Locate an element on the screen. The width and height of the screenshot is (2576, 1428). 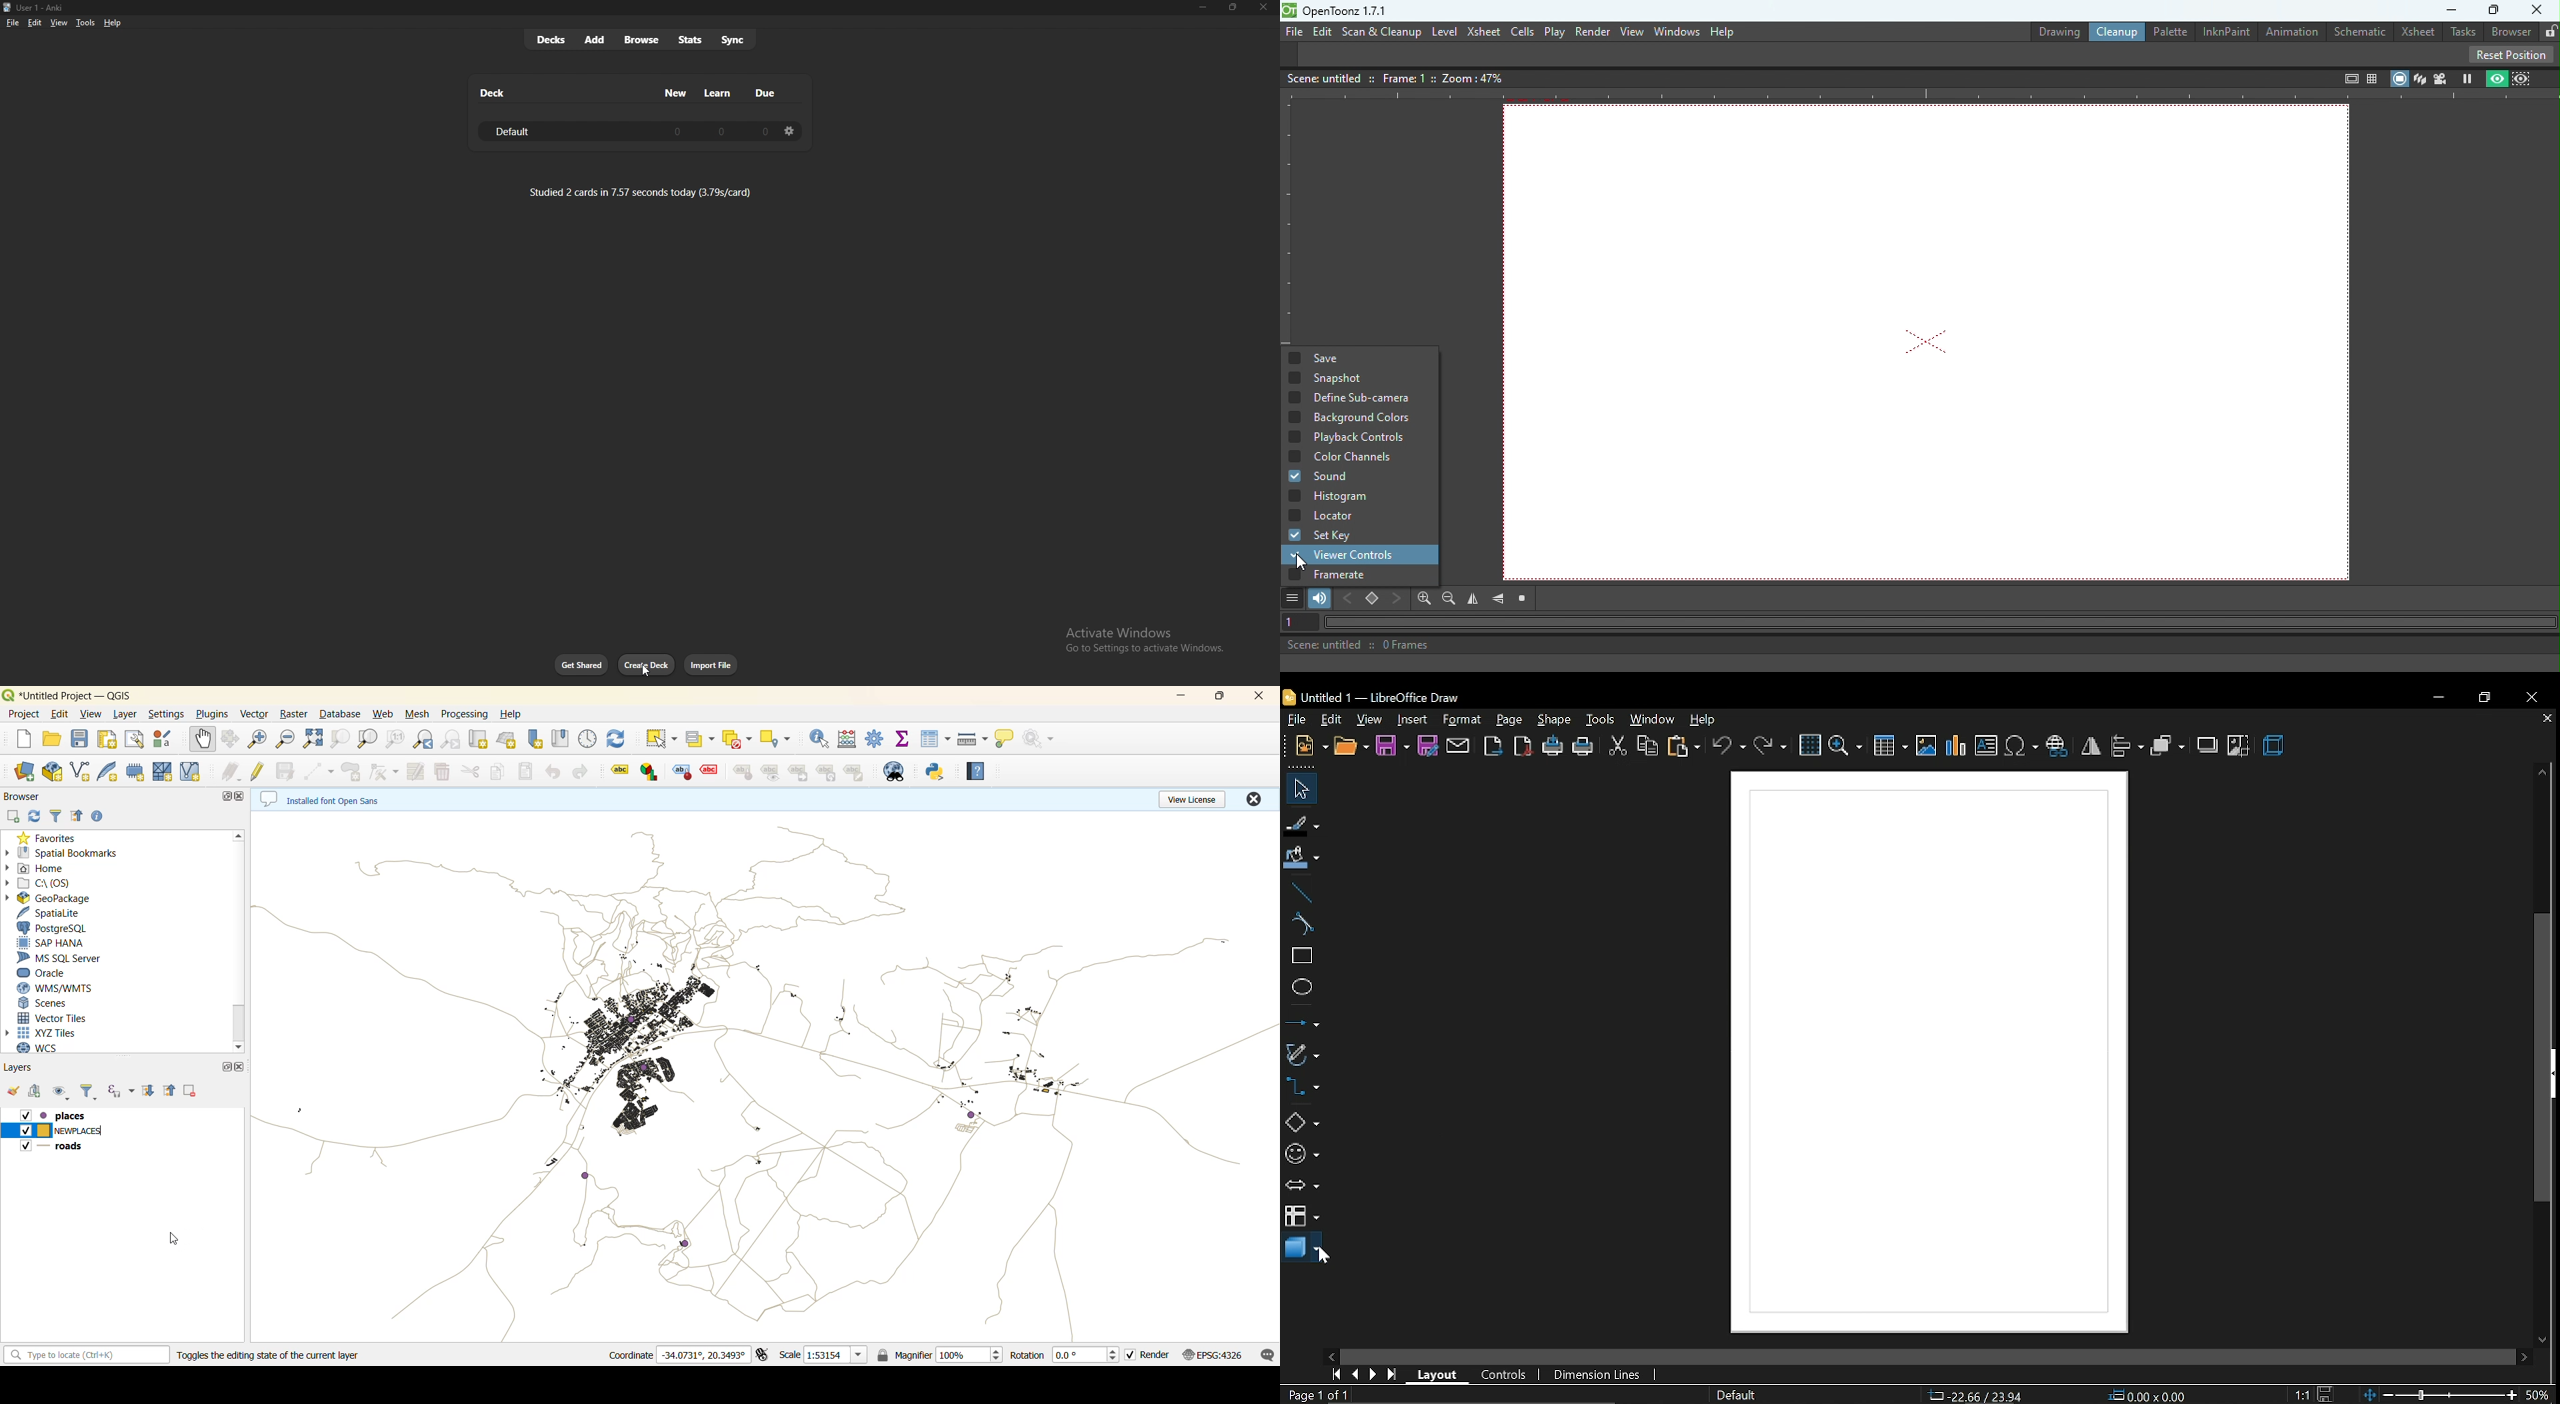
Scan & Cleanup is located at coordinates (1382, 33).